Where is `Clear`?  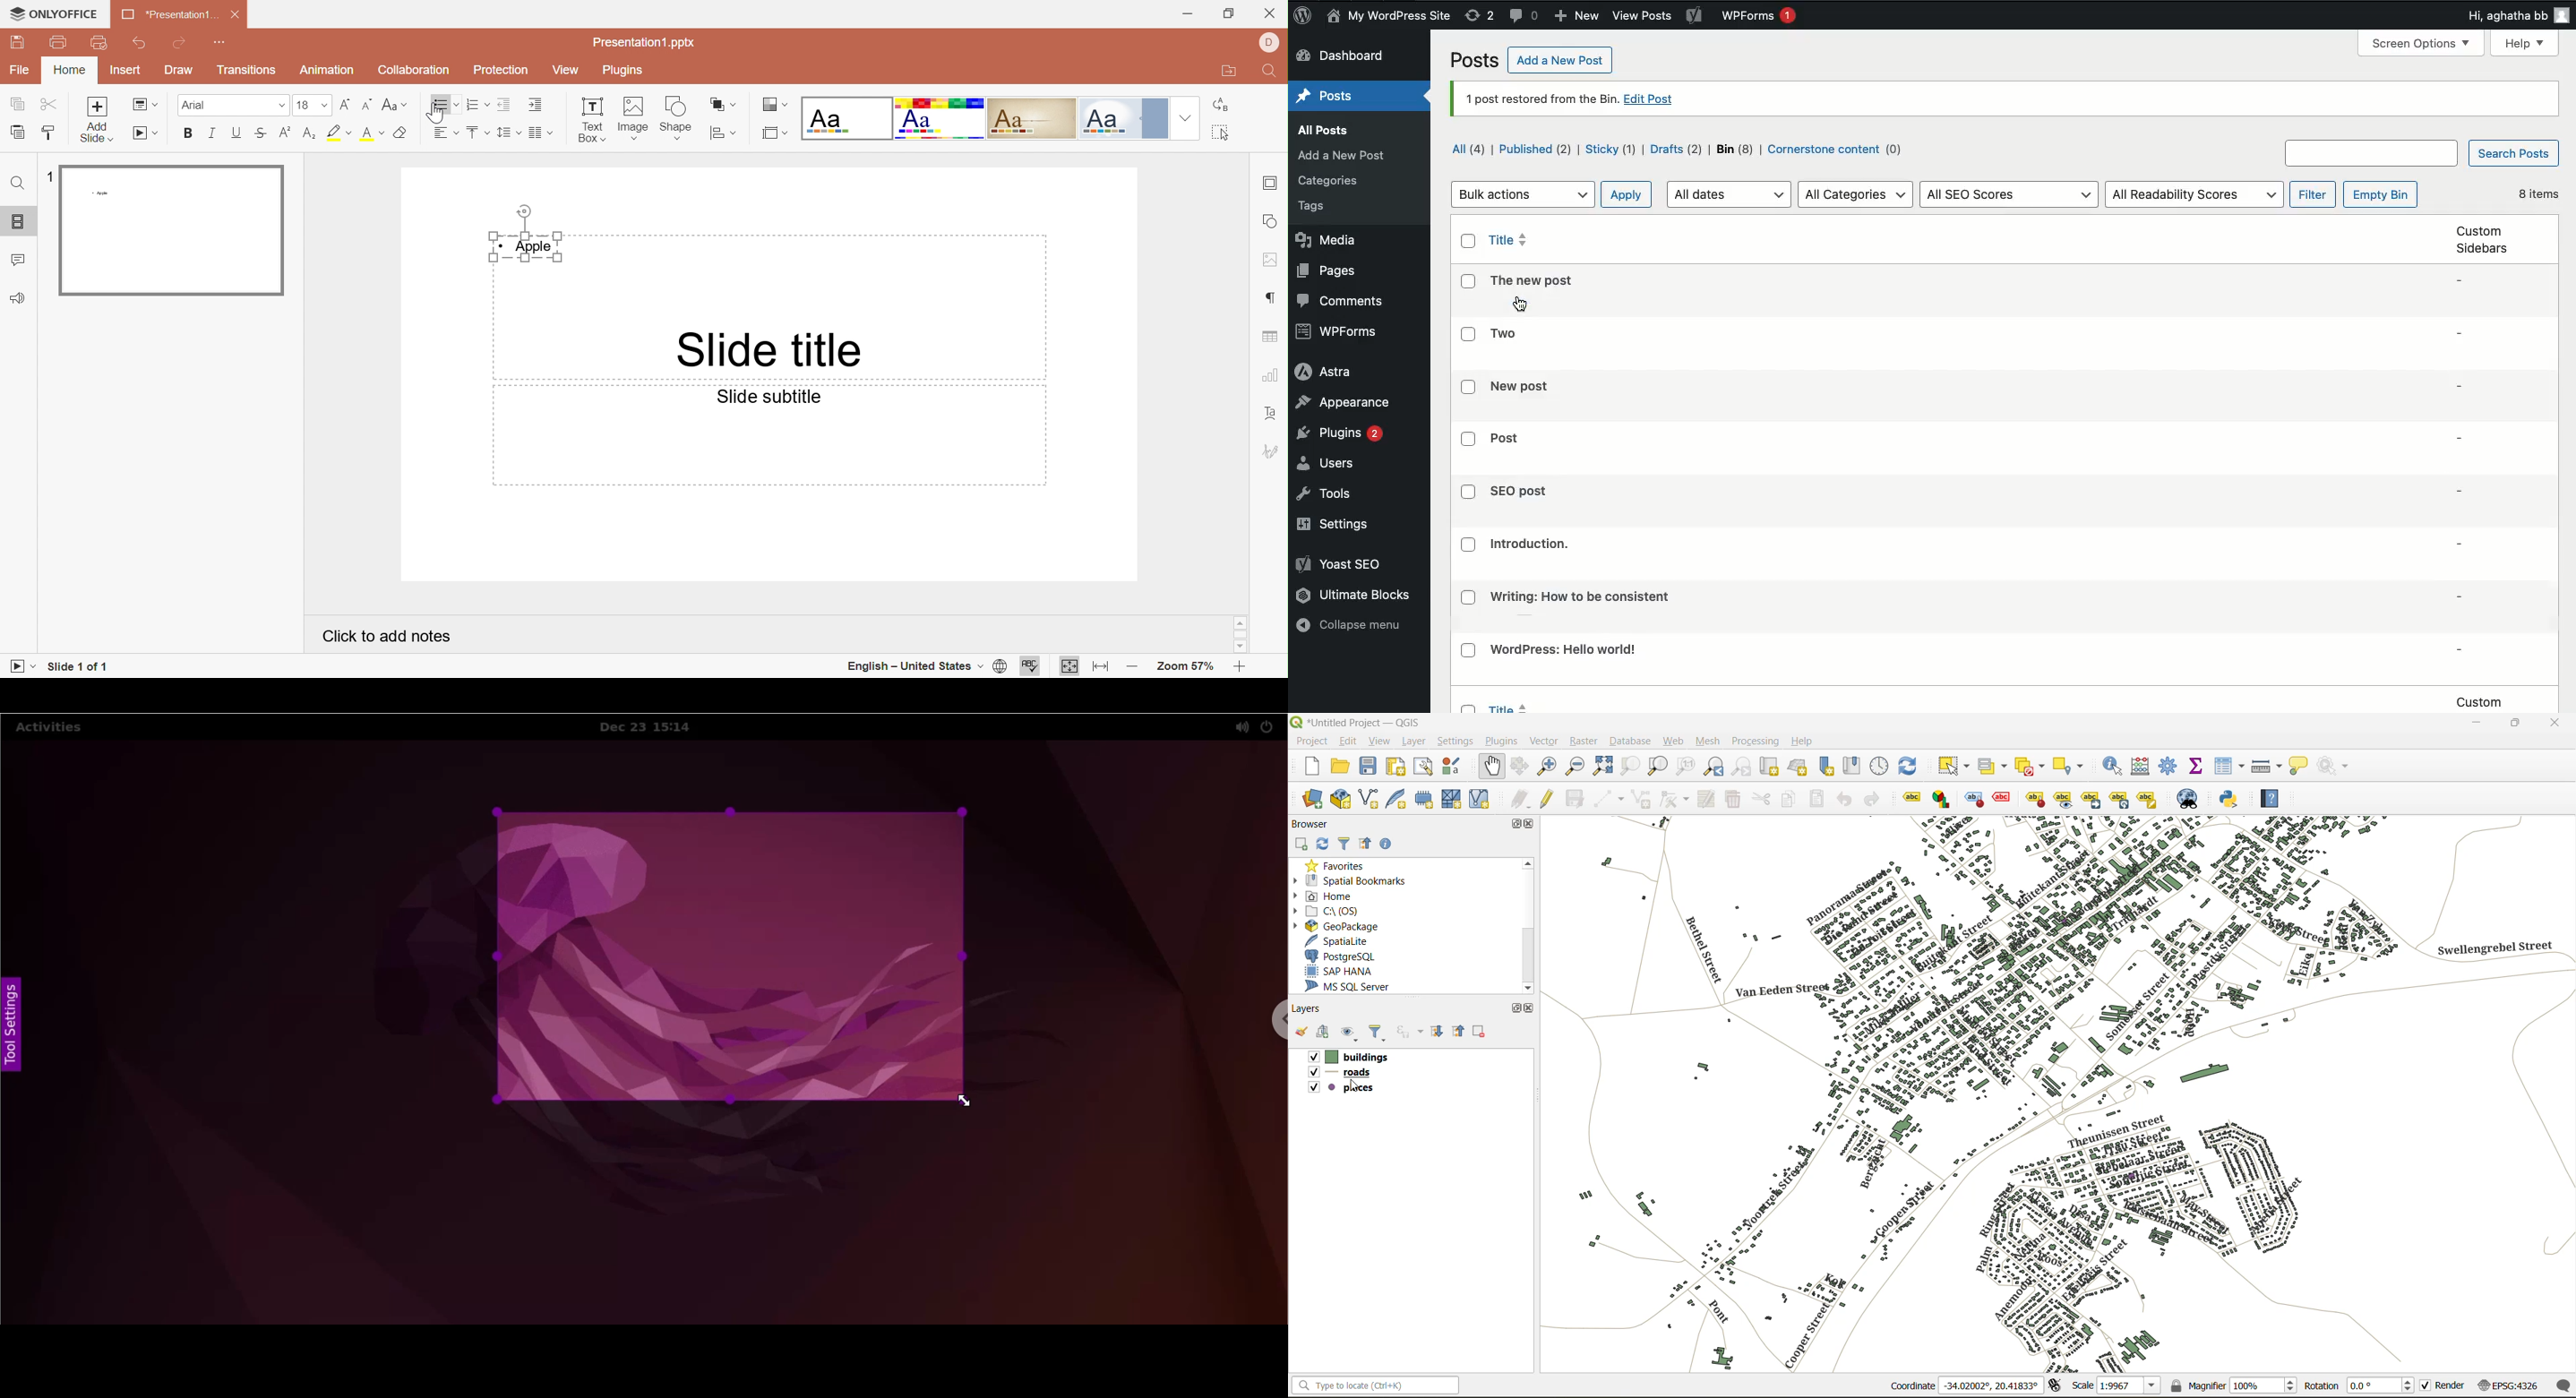 Clear is located at coordinates (401, 134).